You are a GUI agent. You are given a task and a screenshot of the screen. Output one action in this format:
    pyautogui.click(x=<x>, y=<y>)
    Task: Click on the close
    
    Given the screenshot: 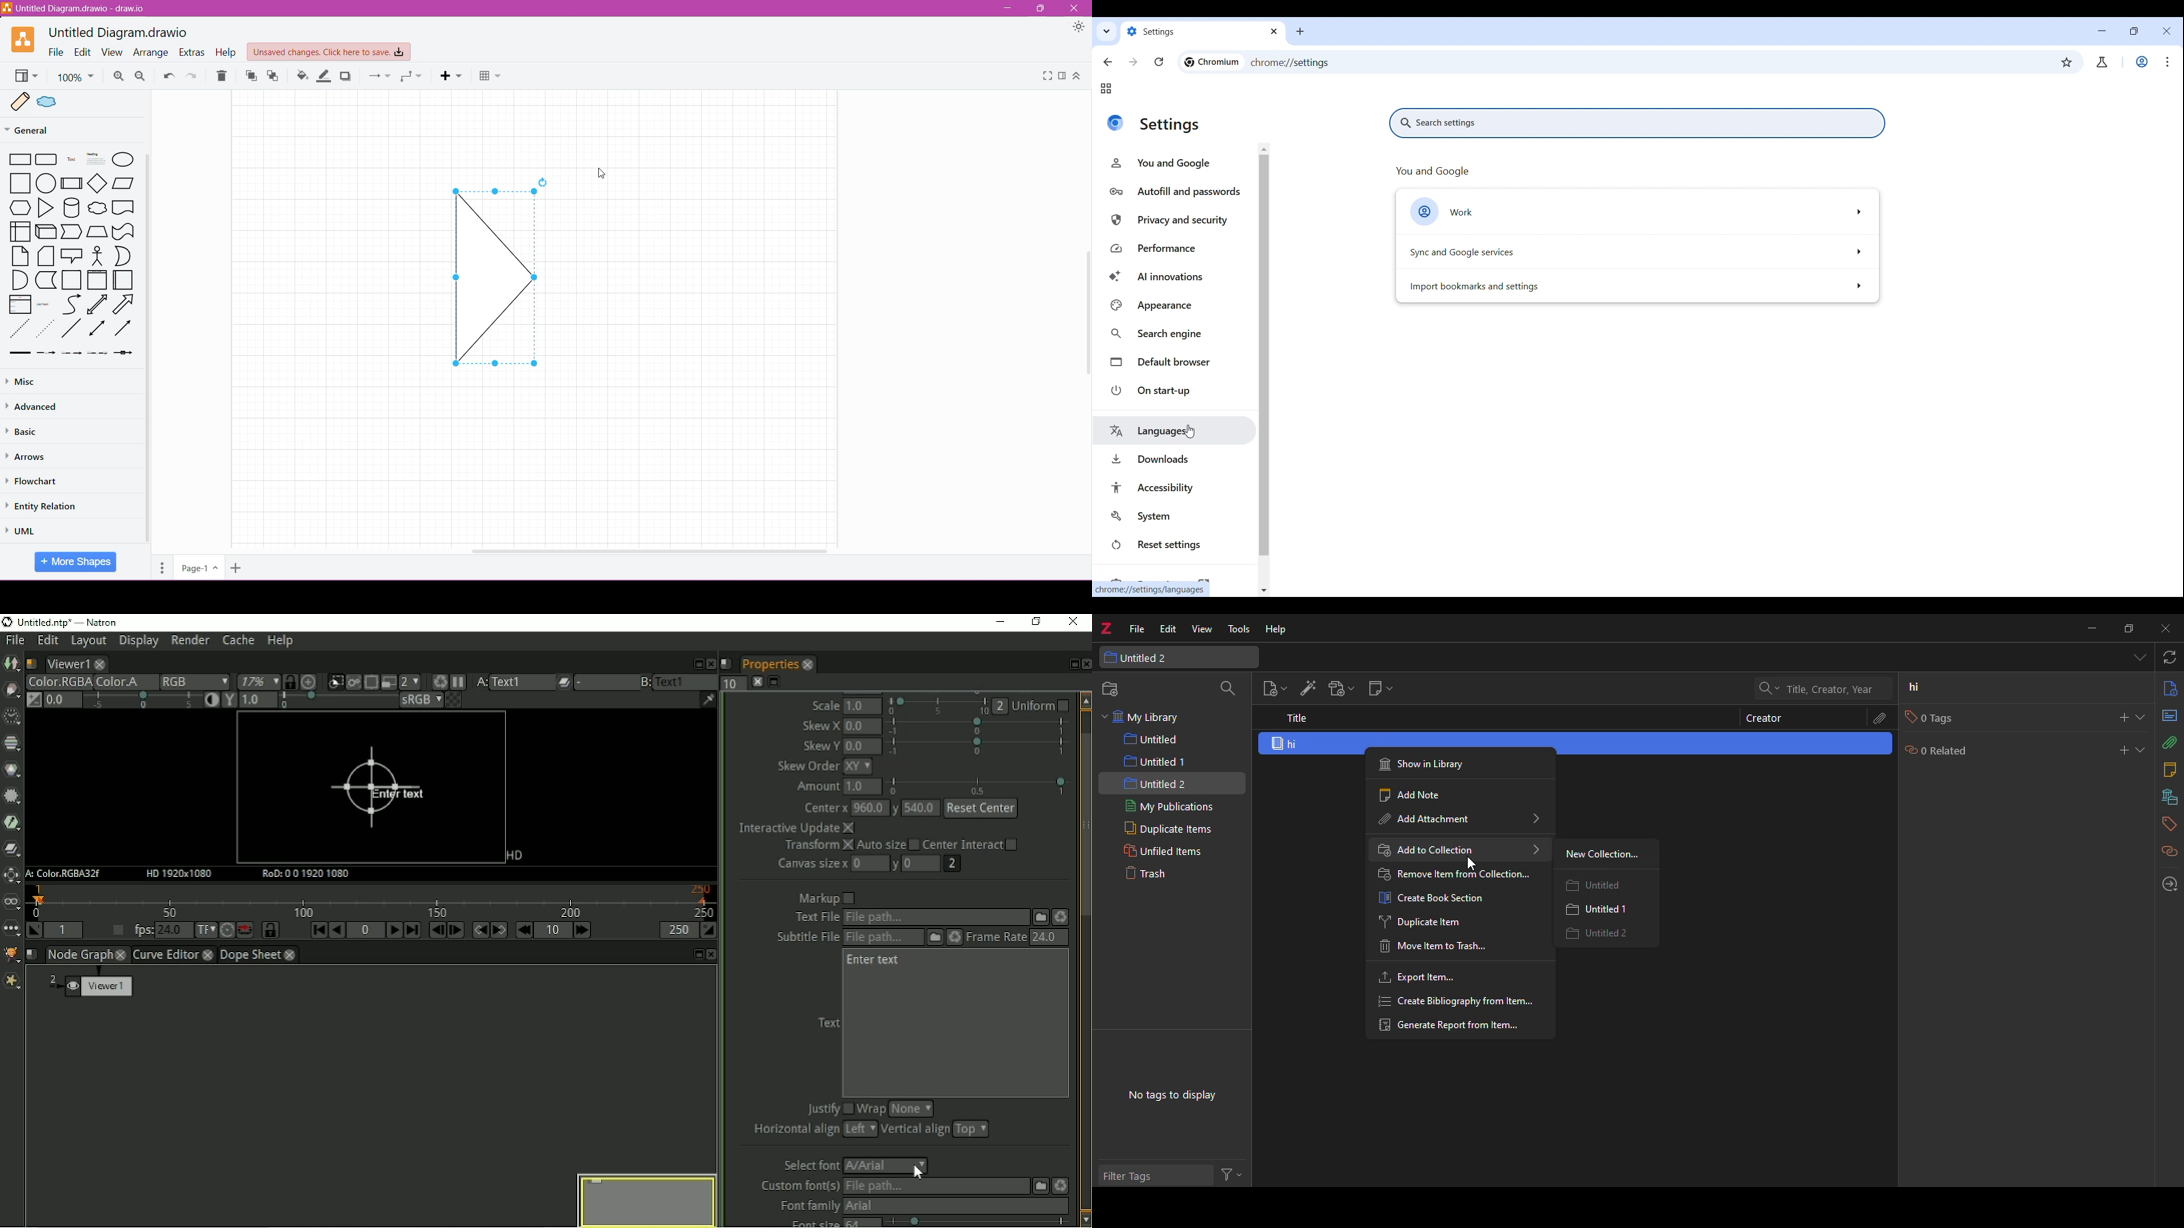 What is the action you would take?
    pyautogui.click(x=2165, y=628)
    